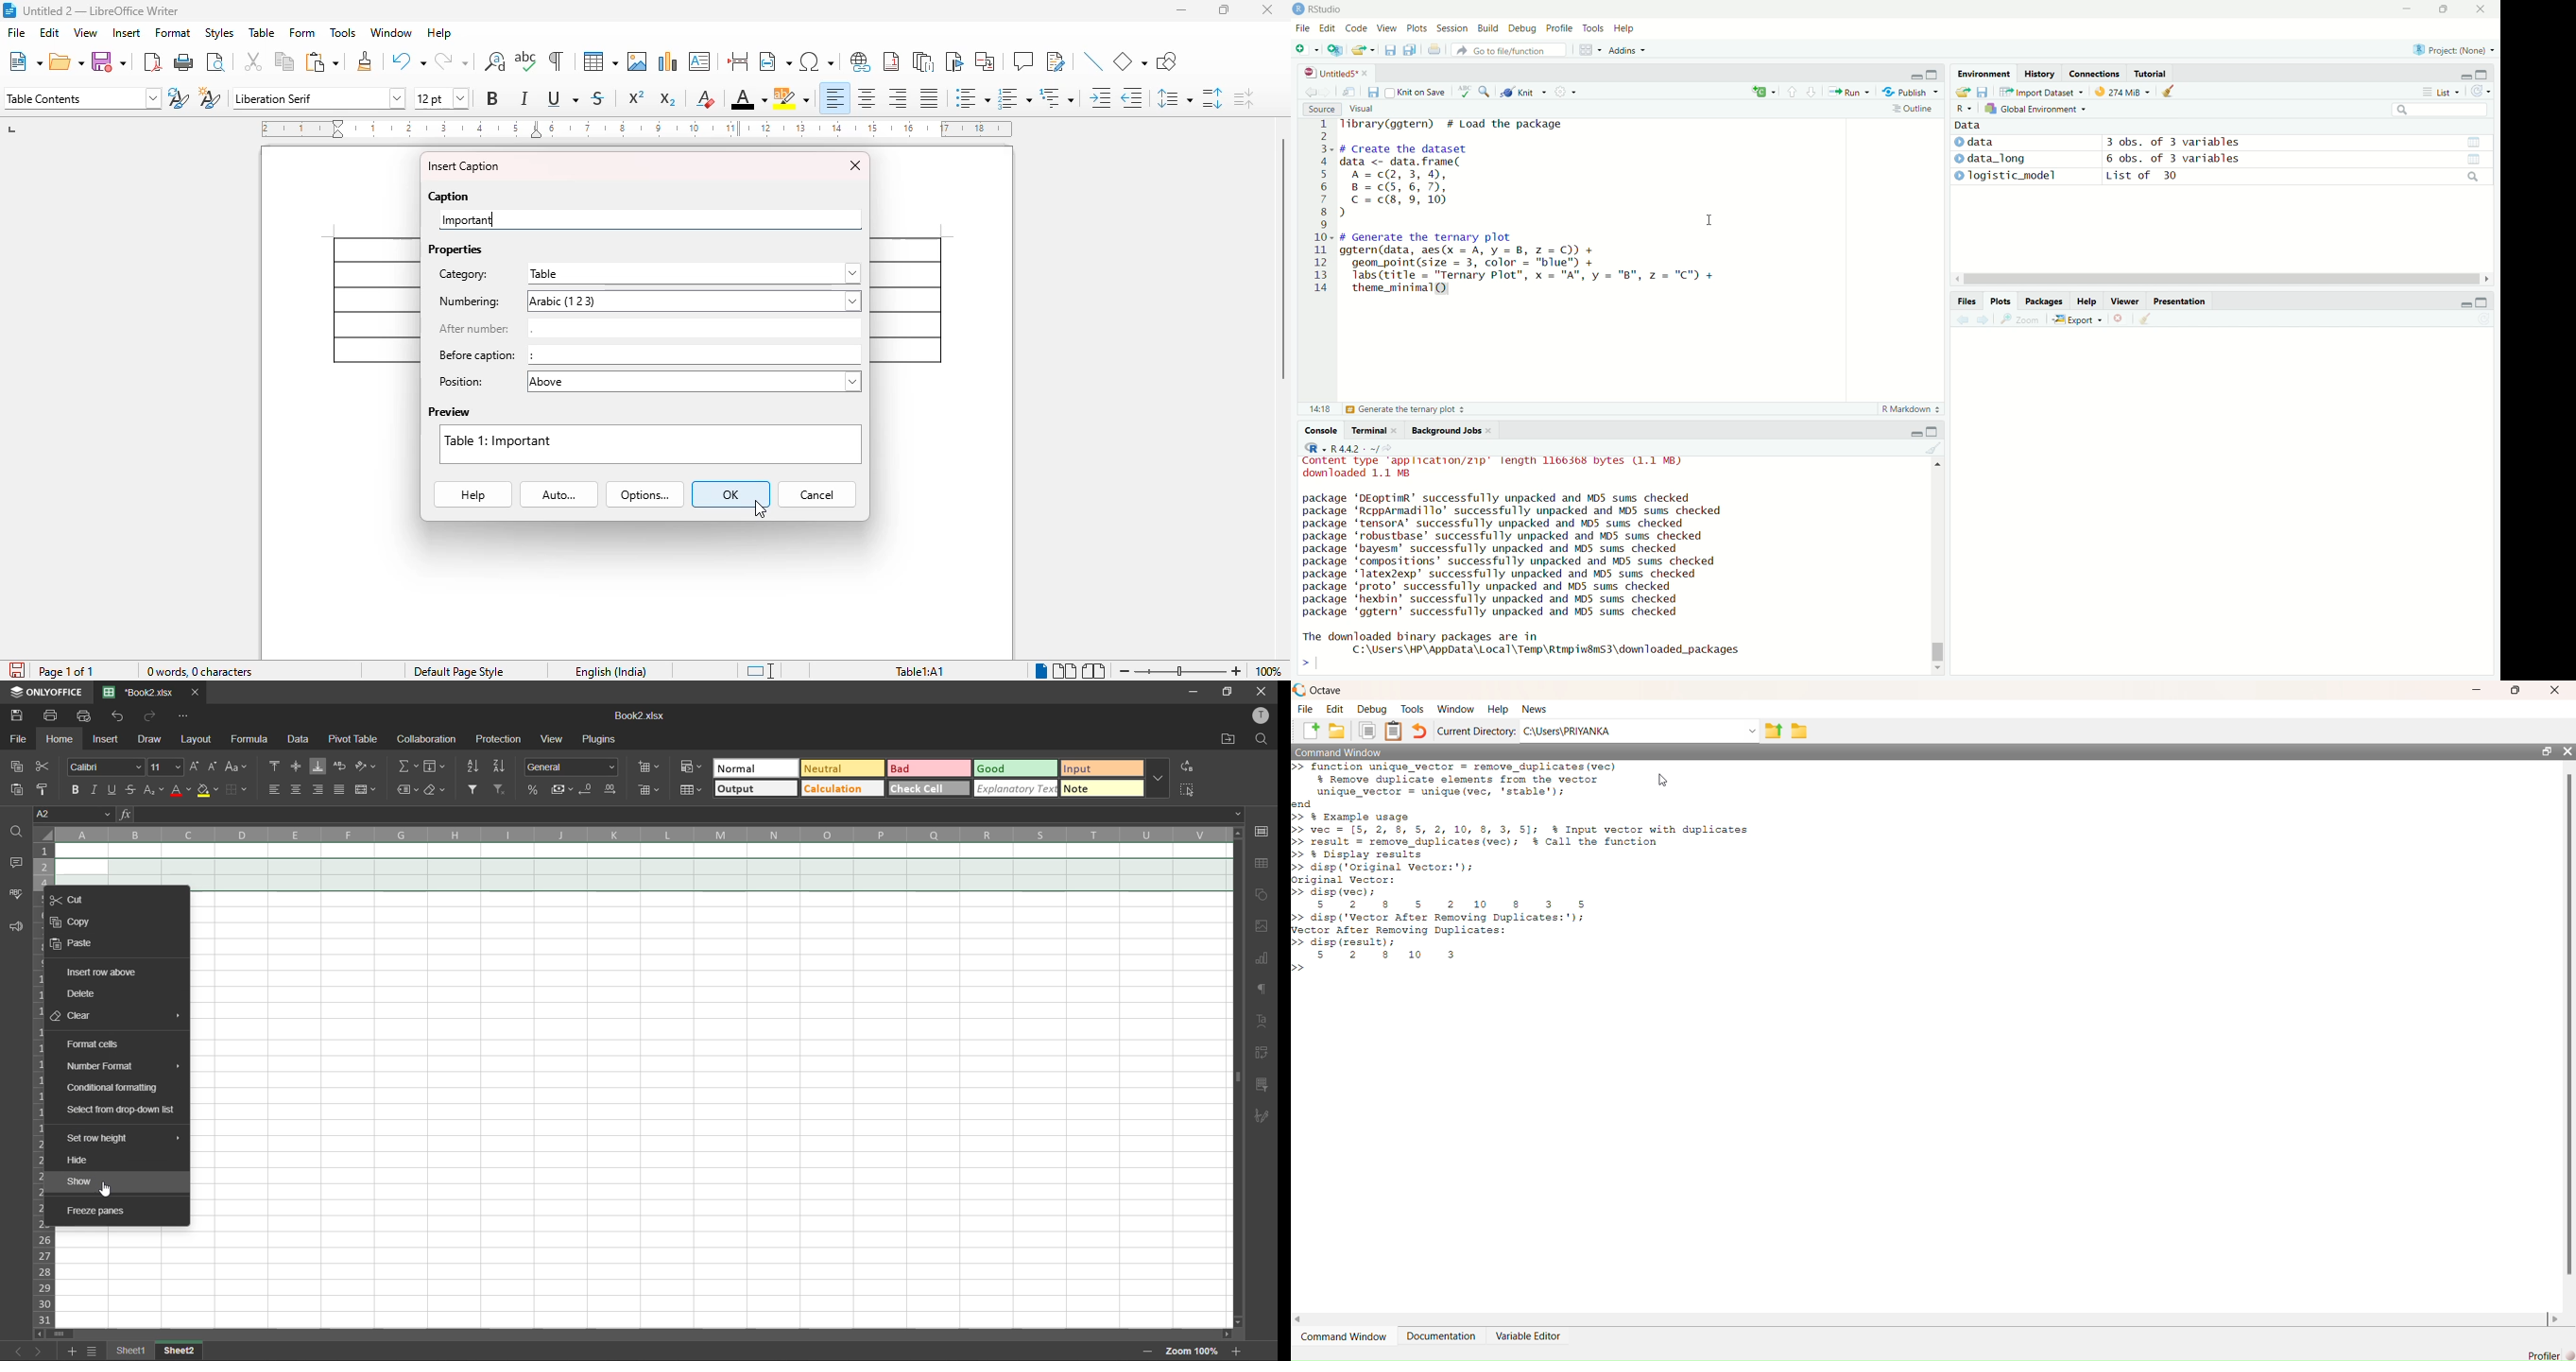  What do you see at coordinates (150, 716) in the screenshot?
I see `redo` at bounding box center [150, 716].